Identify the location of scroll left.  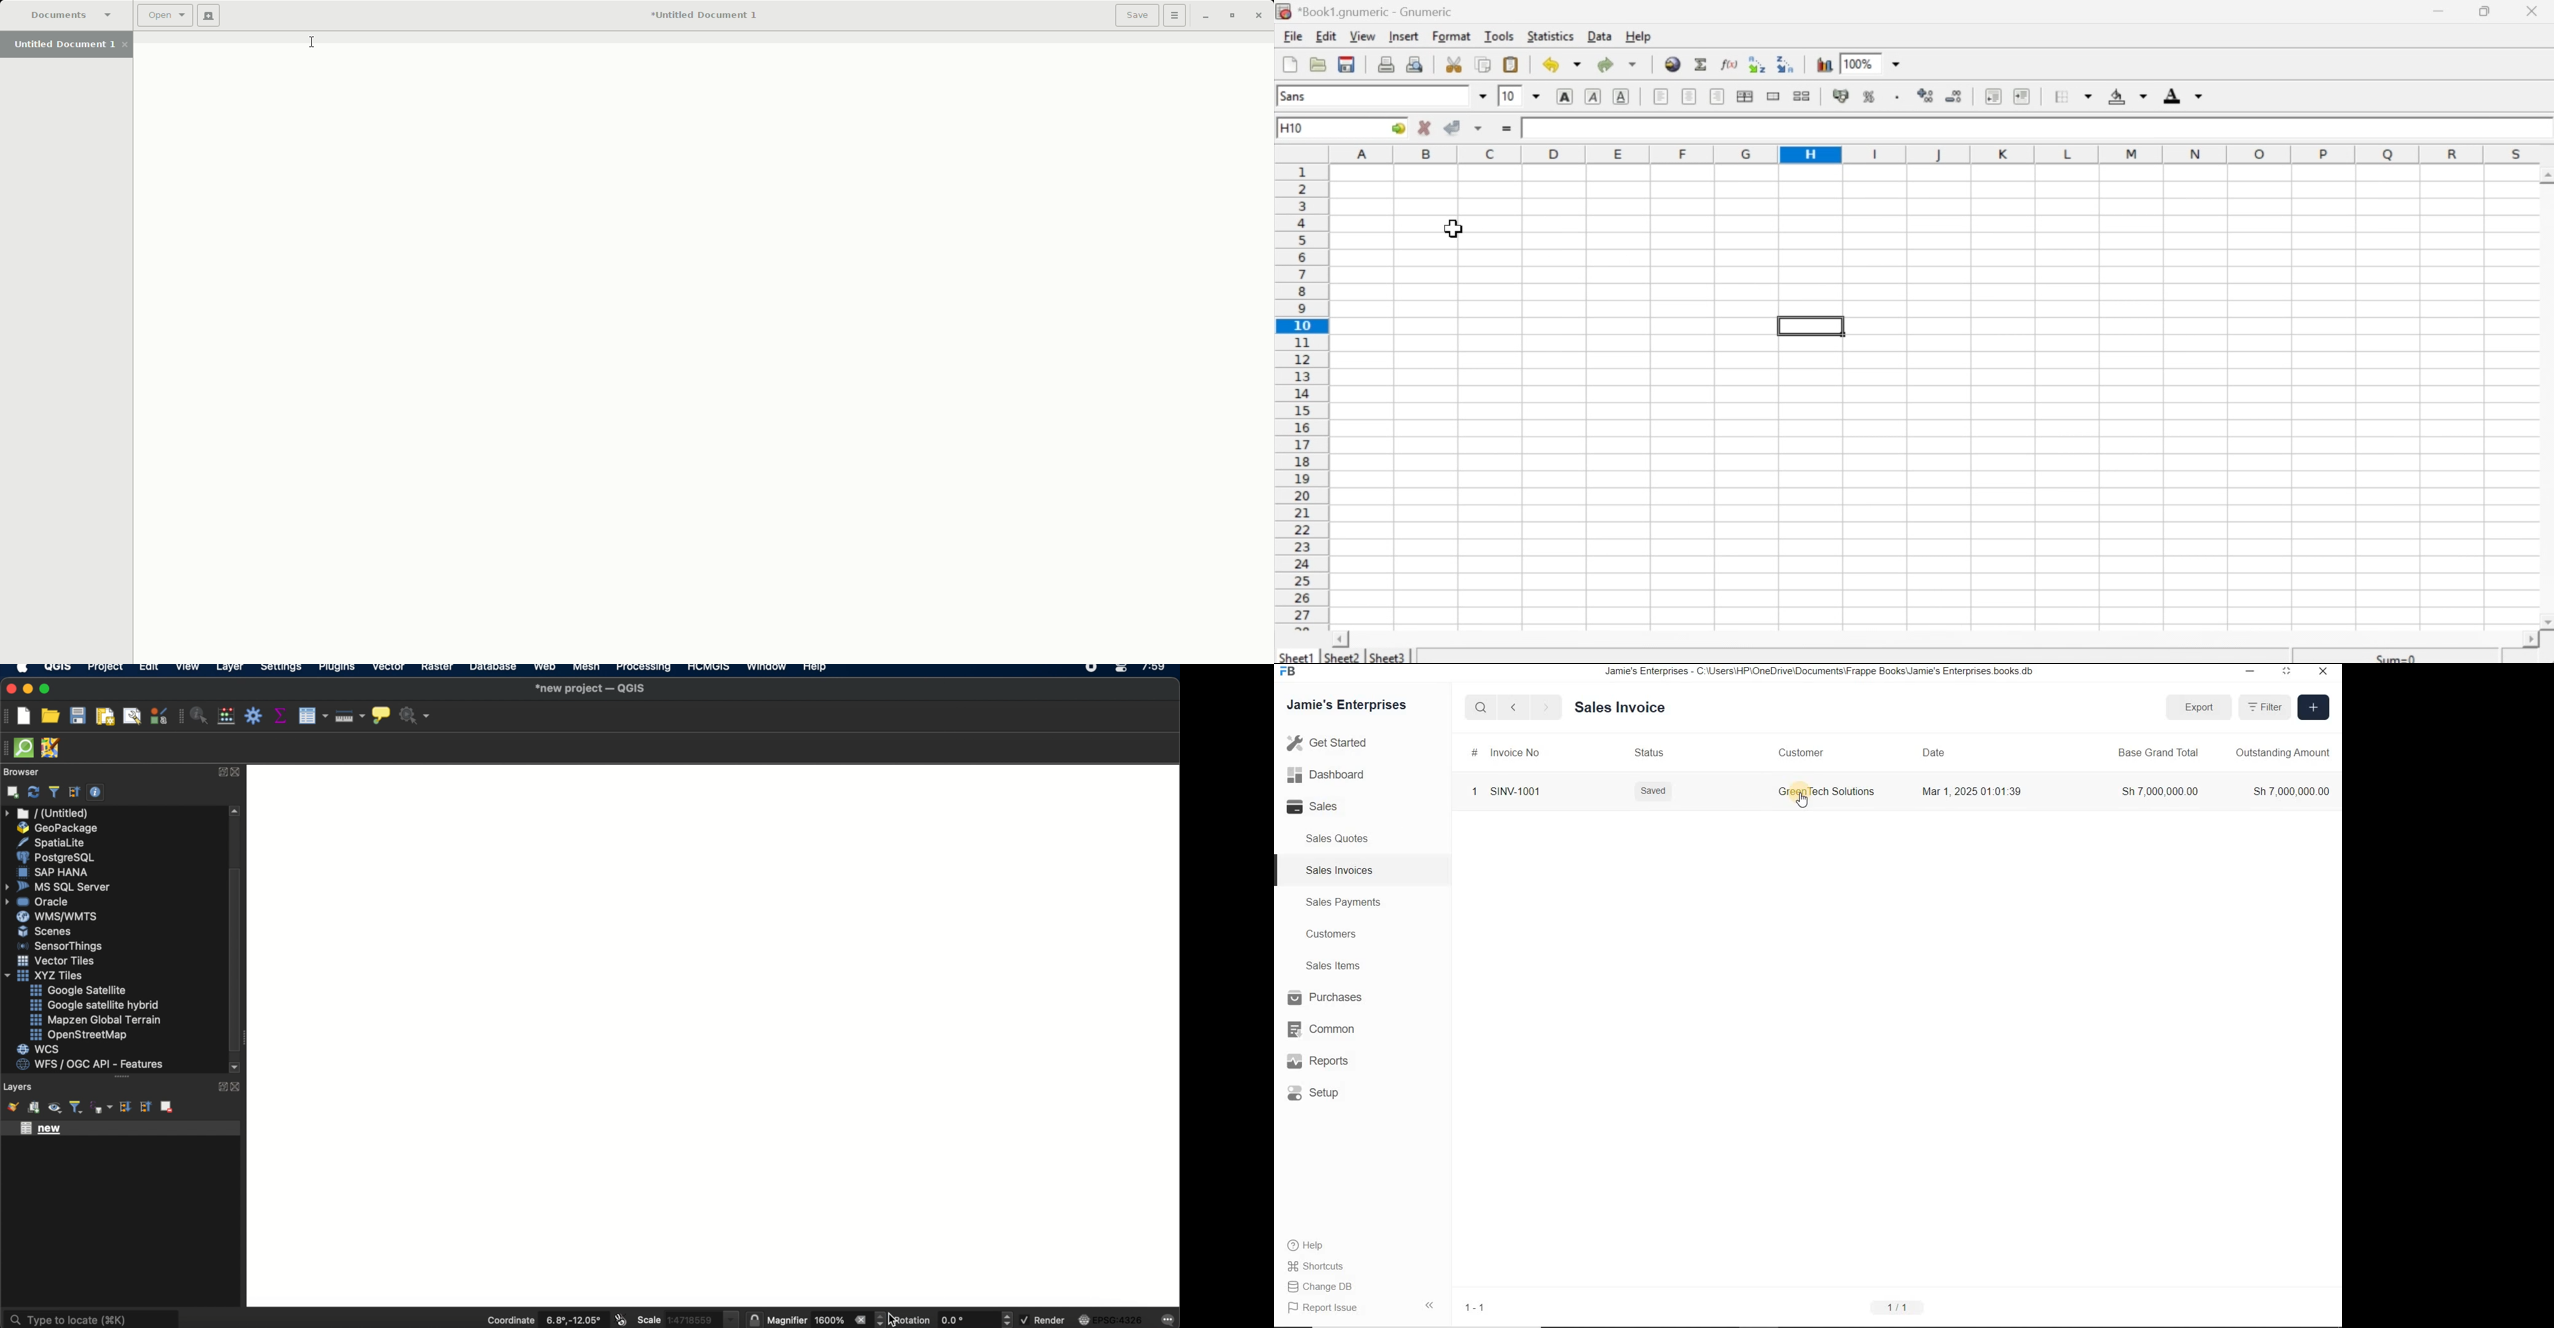
(1341, 639).